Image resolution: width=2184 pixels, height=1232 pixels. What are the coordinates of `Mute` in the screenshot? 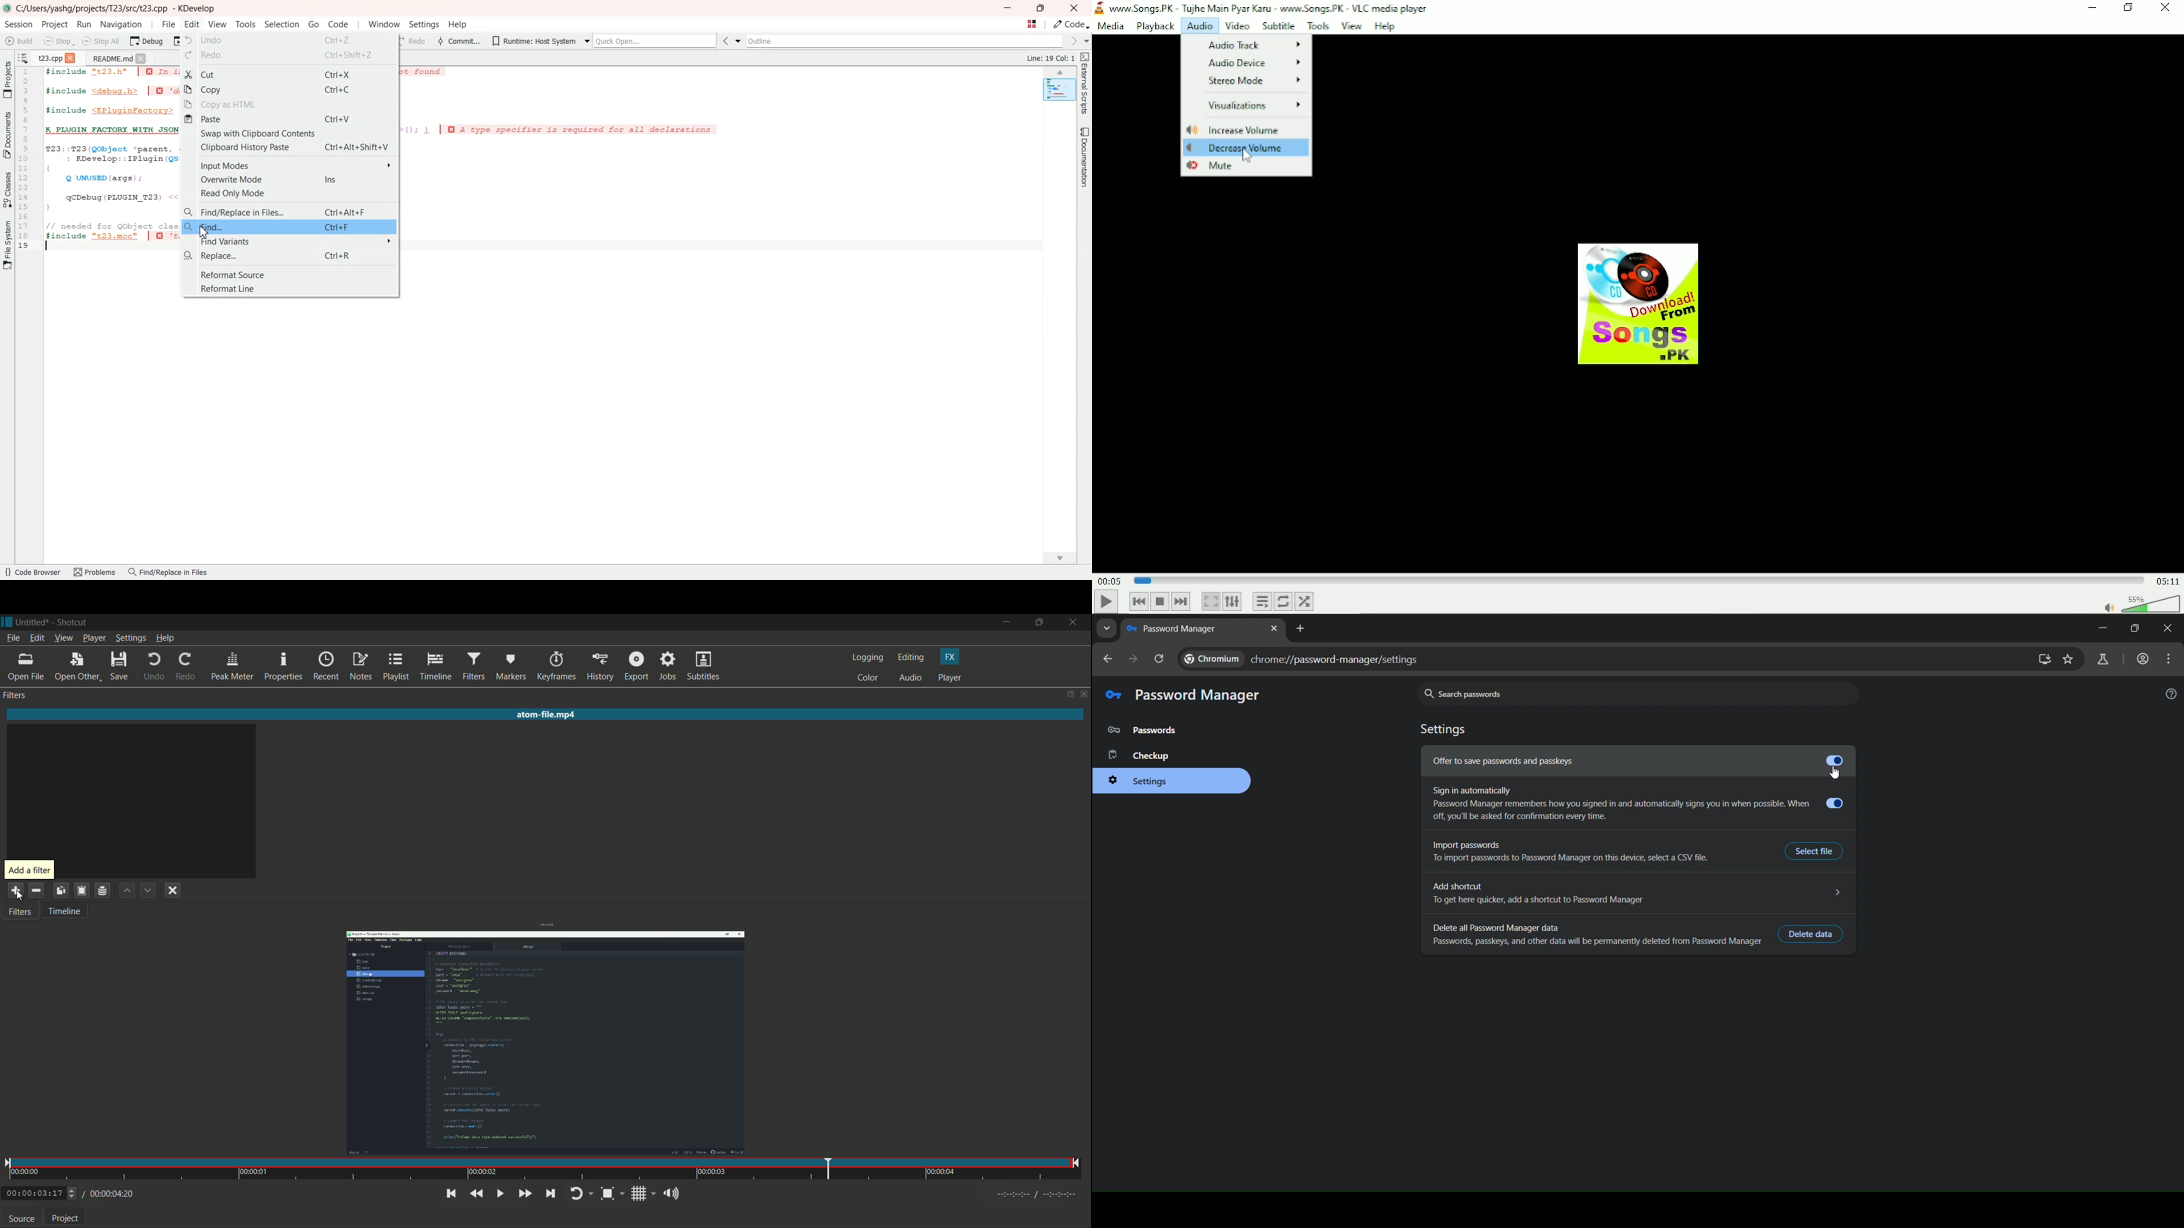 It's located at (1216, 168).